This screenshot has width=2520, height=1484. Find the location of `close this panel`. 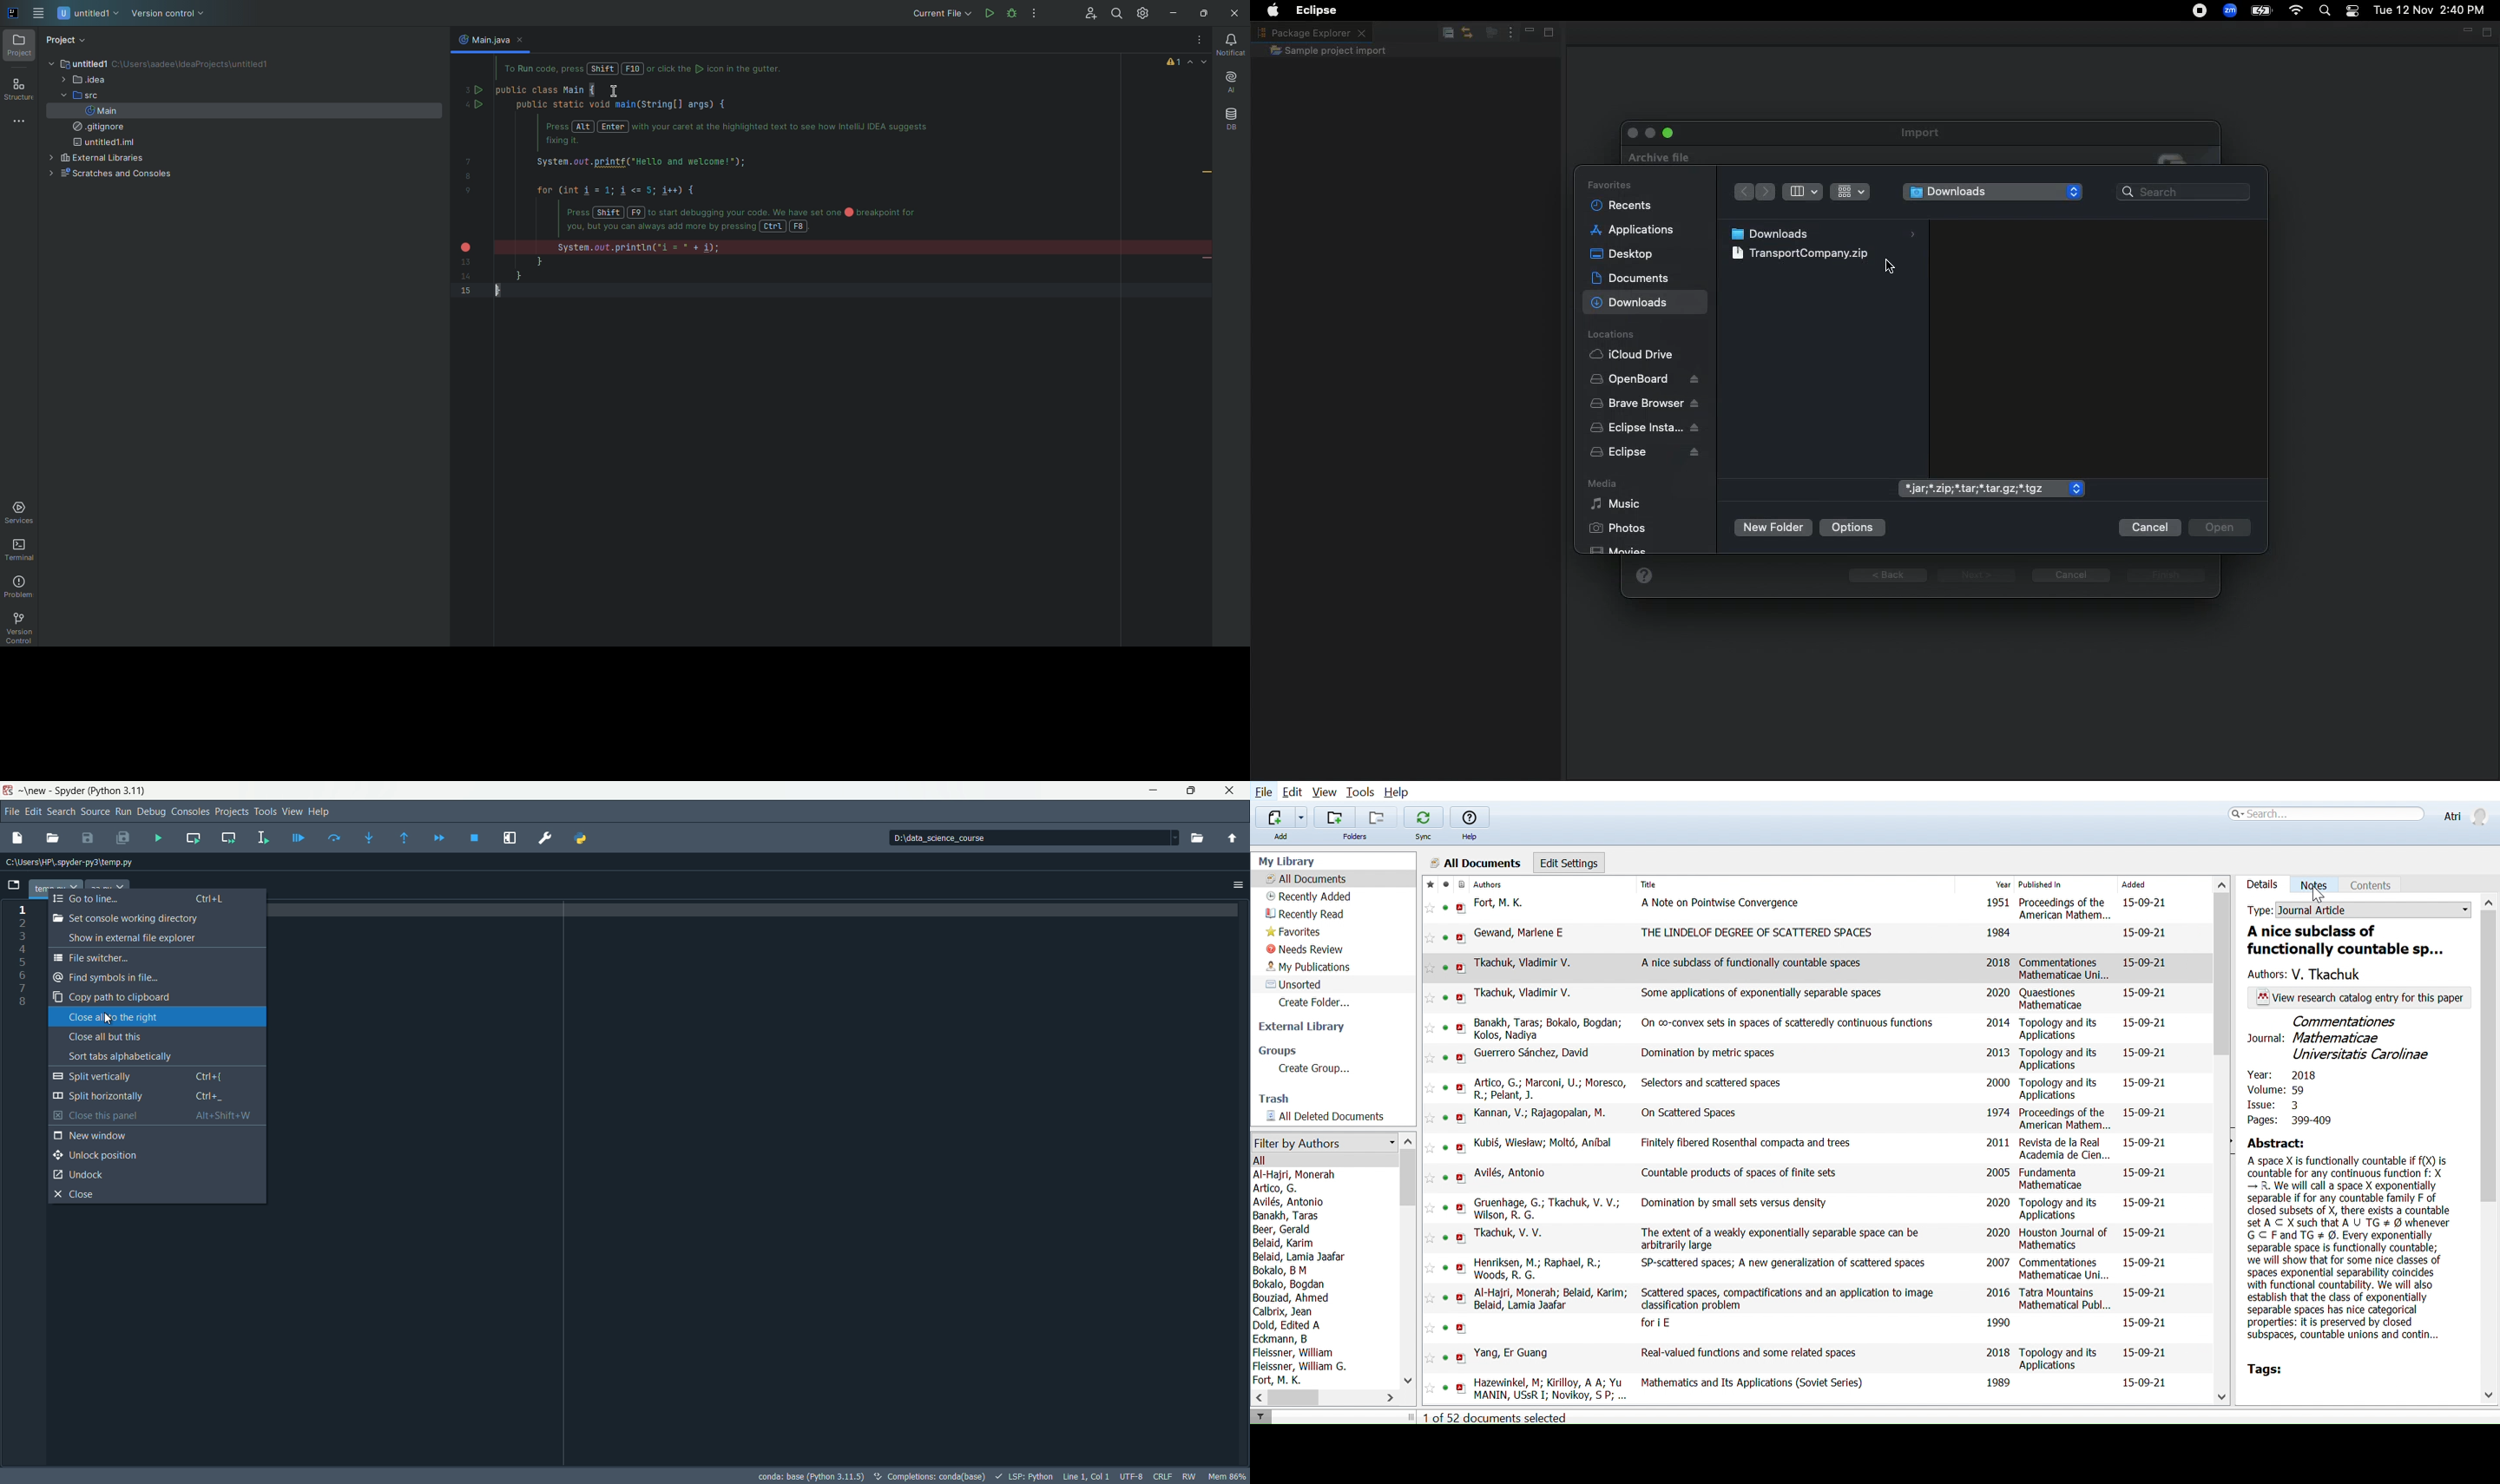

close this panel is located at coordinates (161, 1115).